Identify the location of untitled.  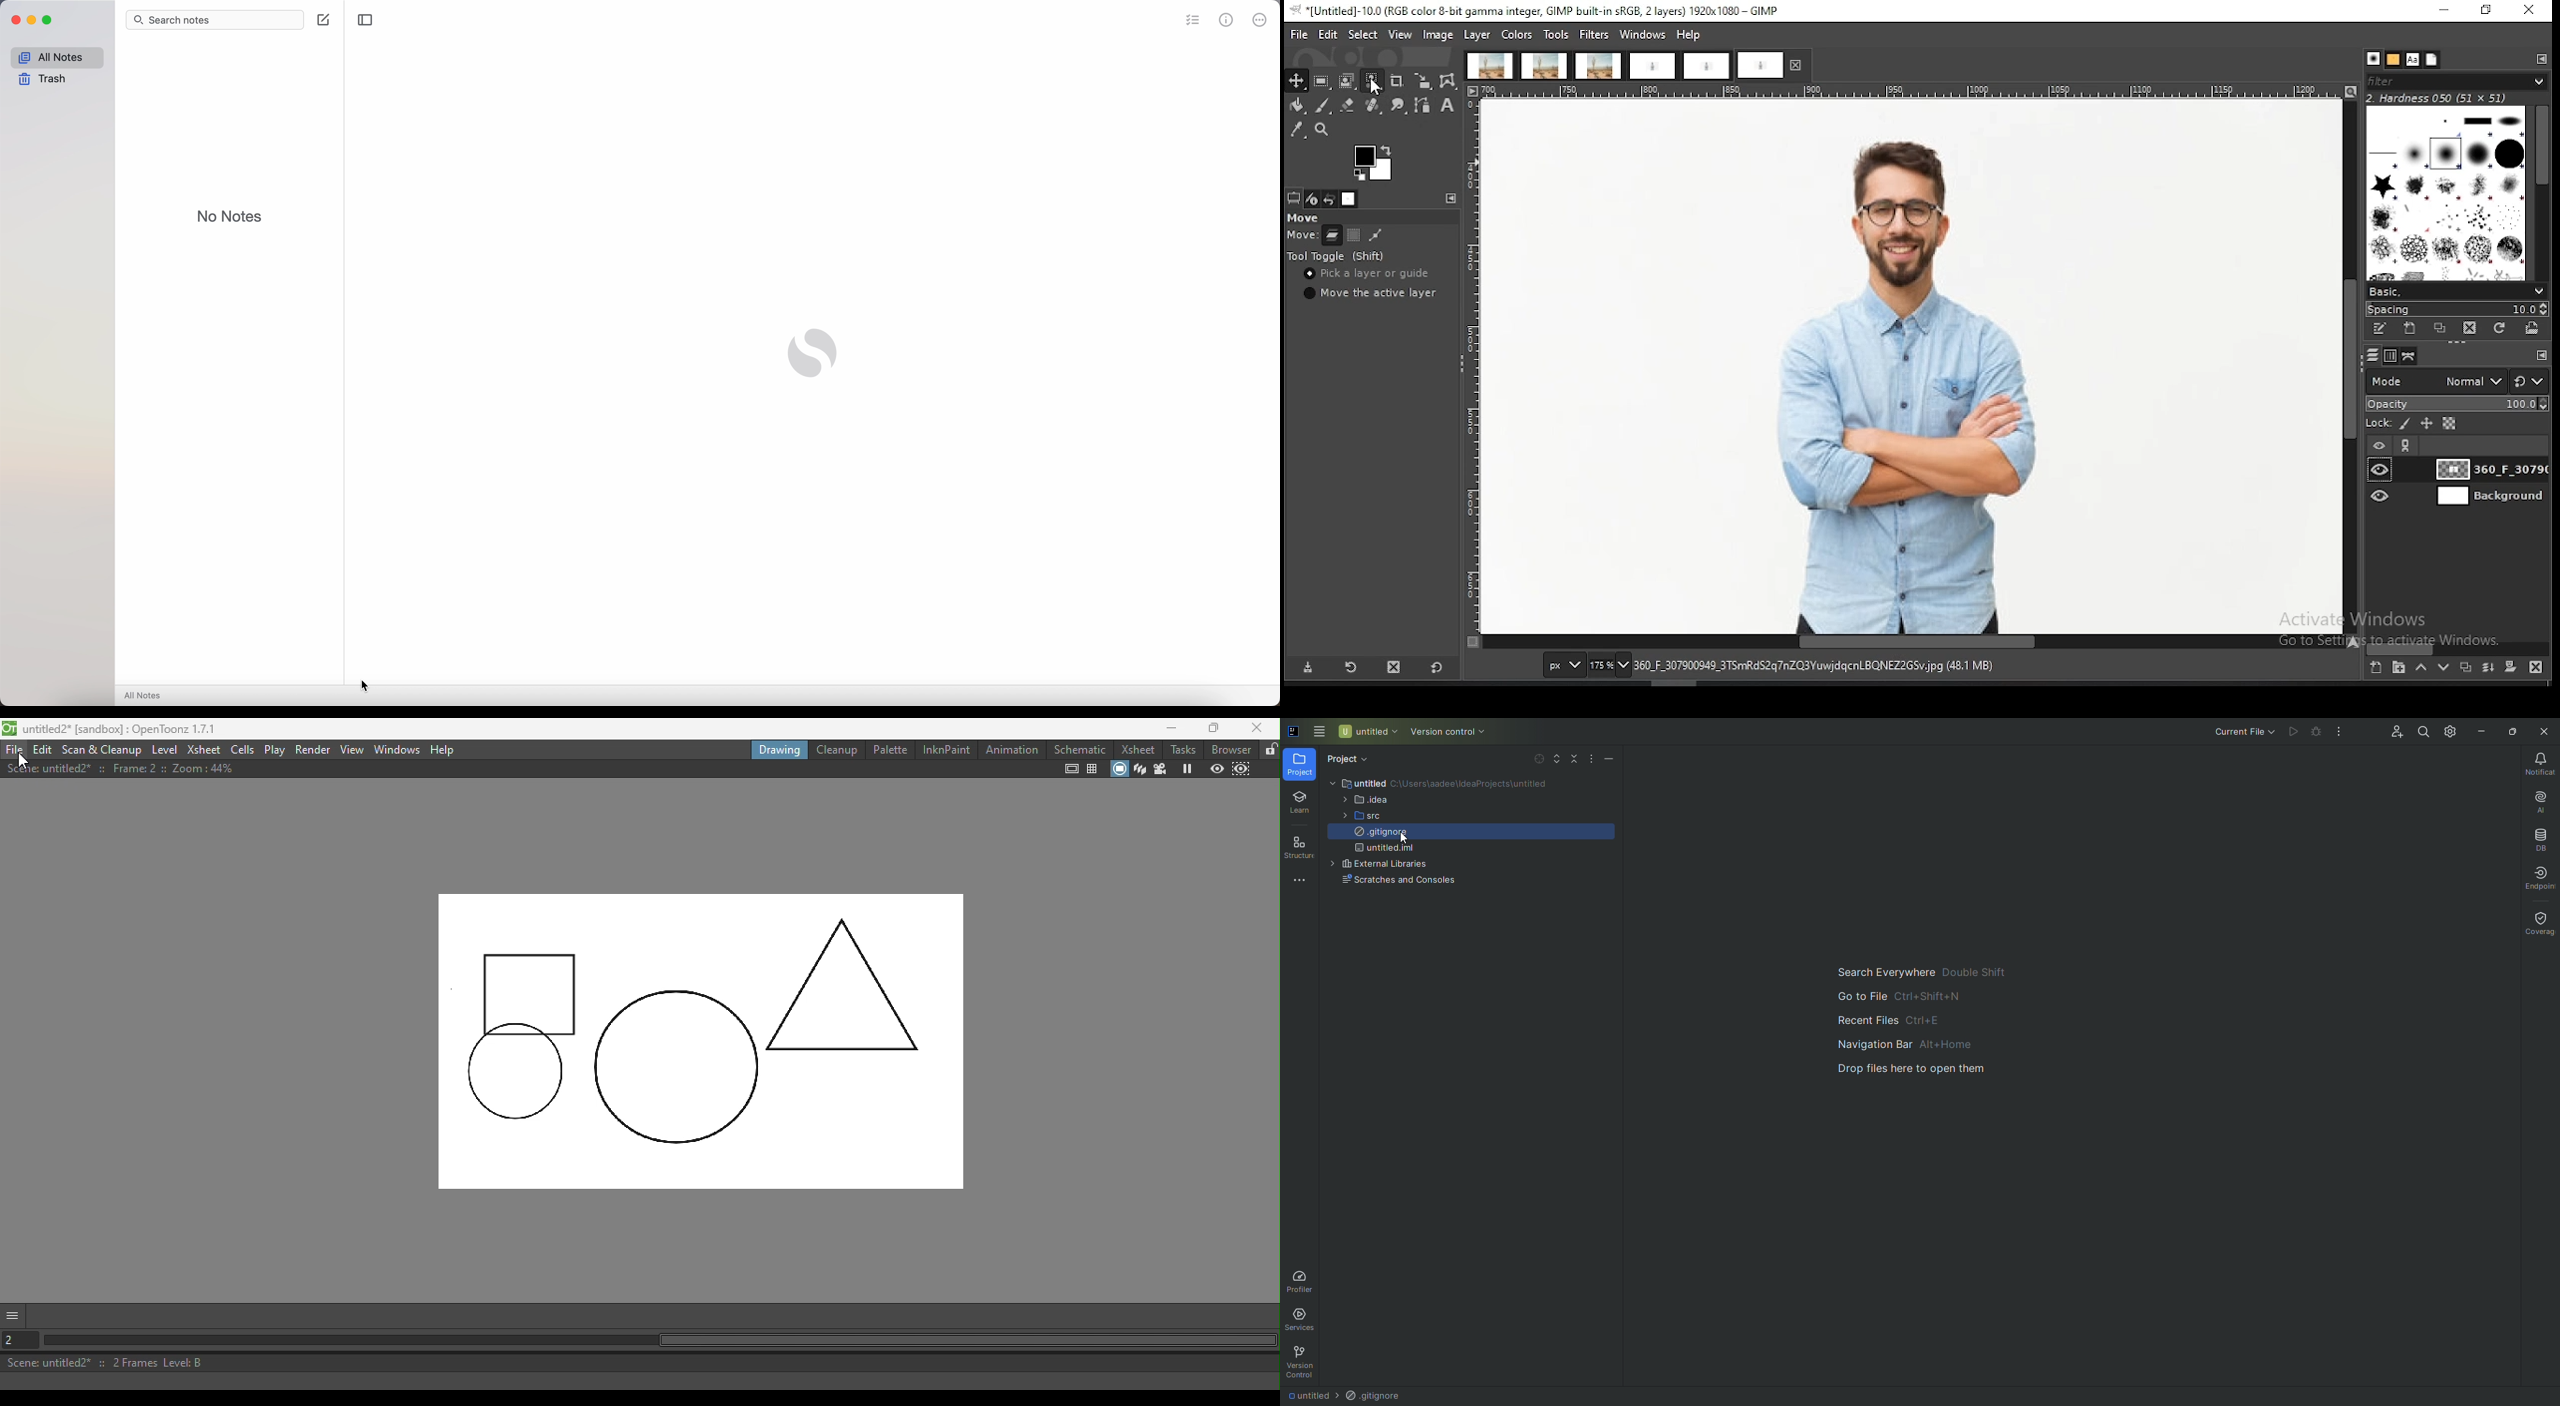
(1382, 782).